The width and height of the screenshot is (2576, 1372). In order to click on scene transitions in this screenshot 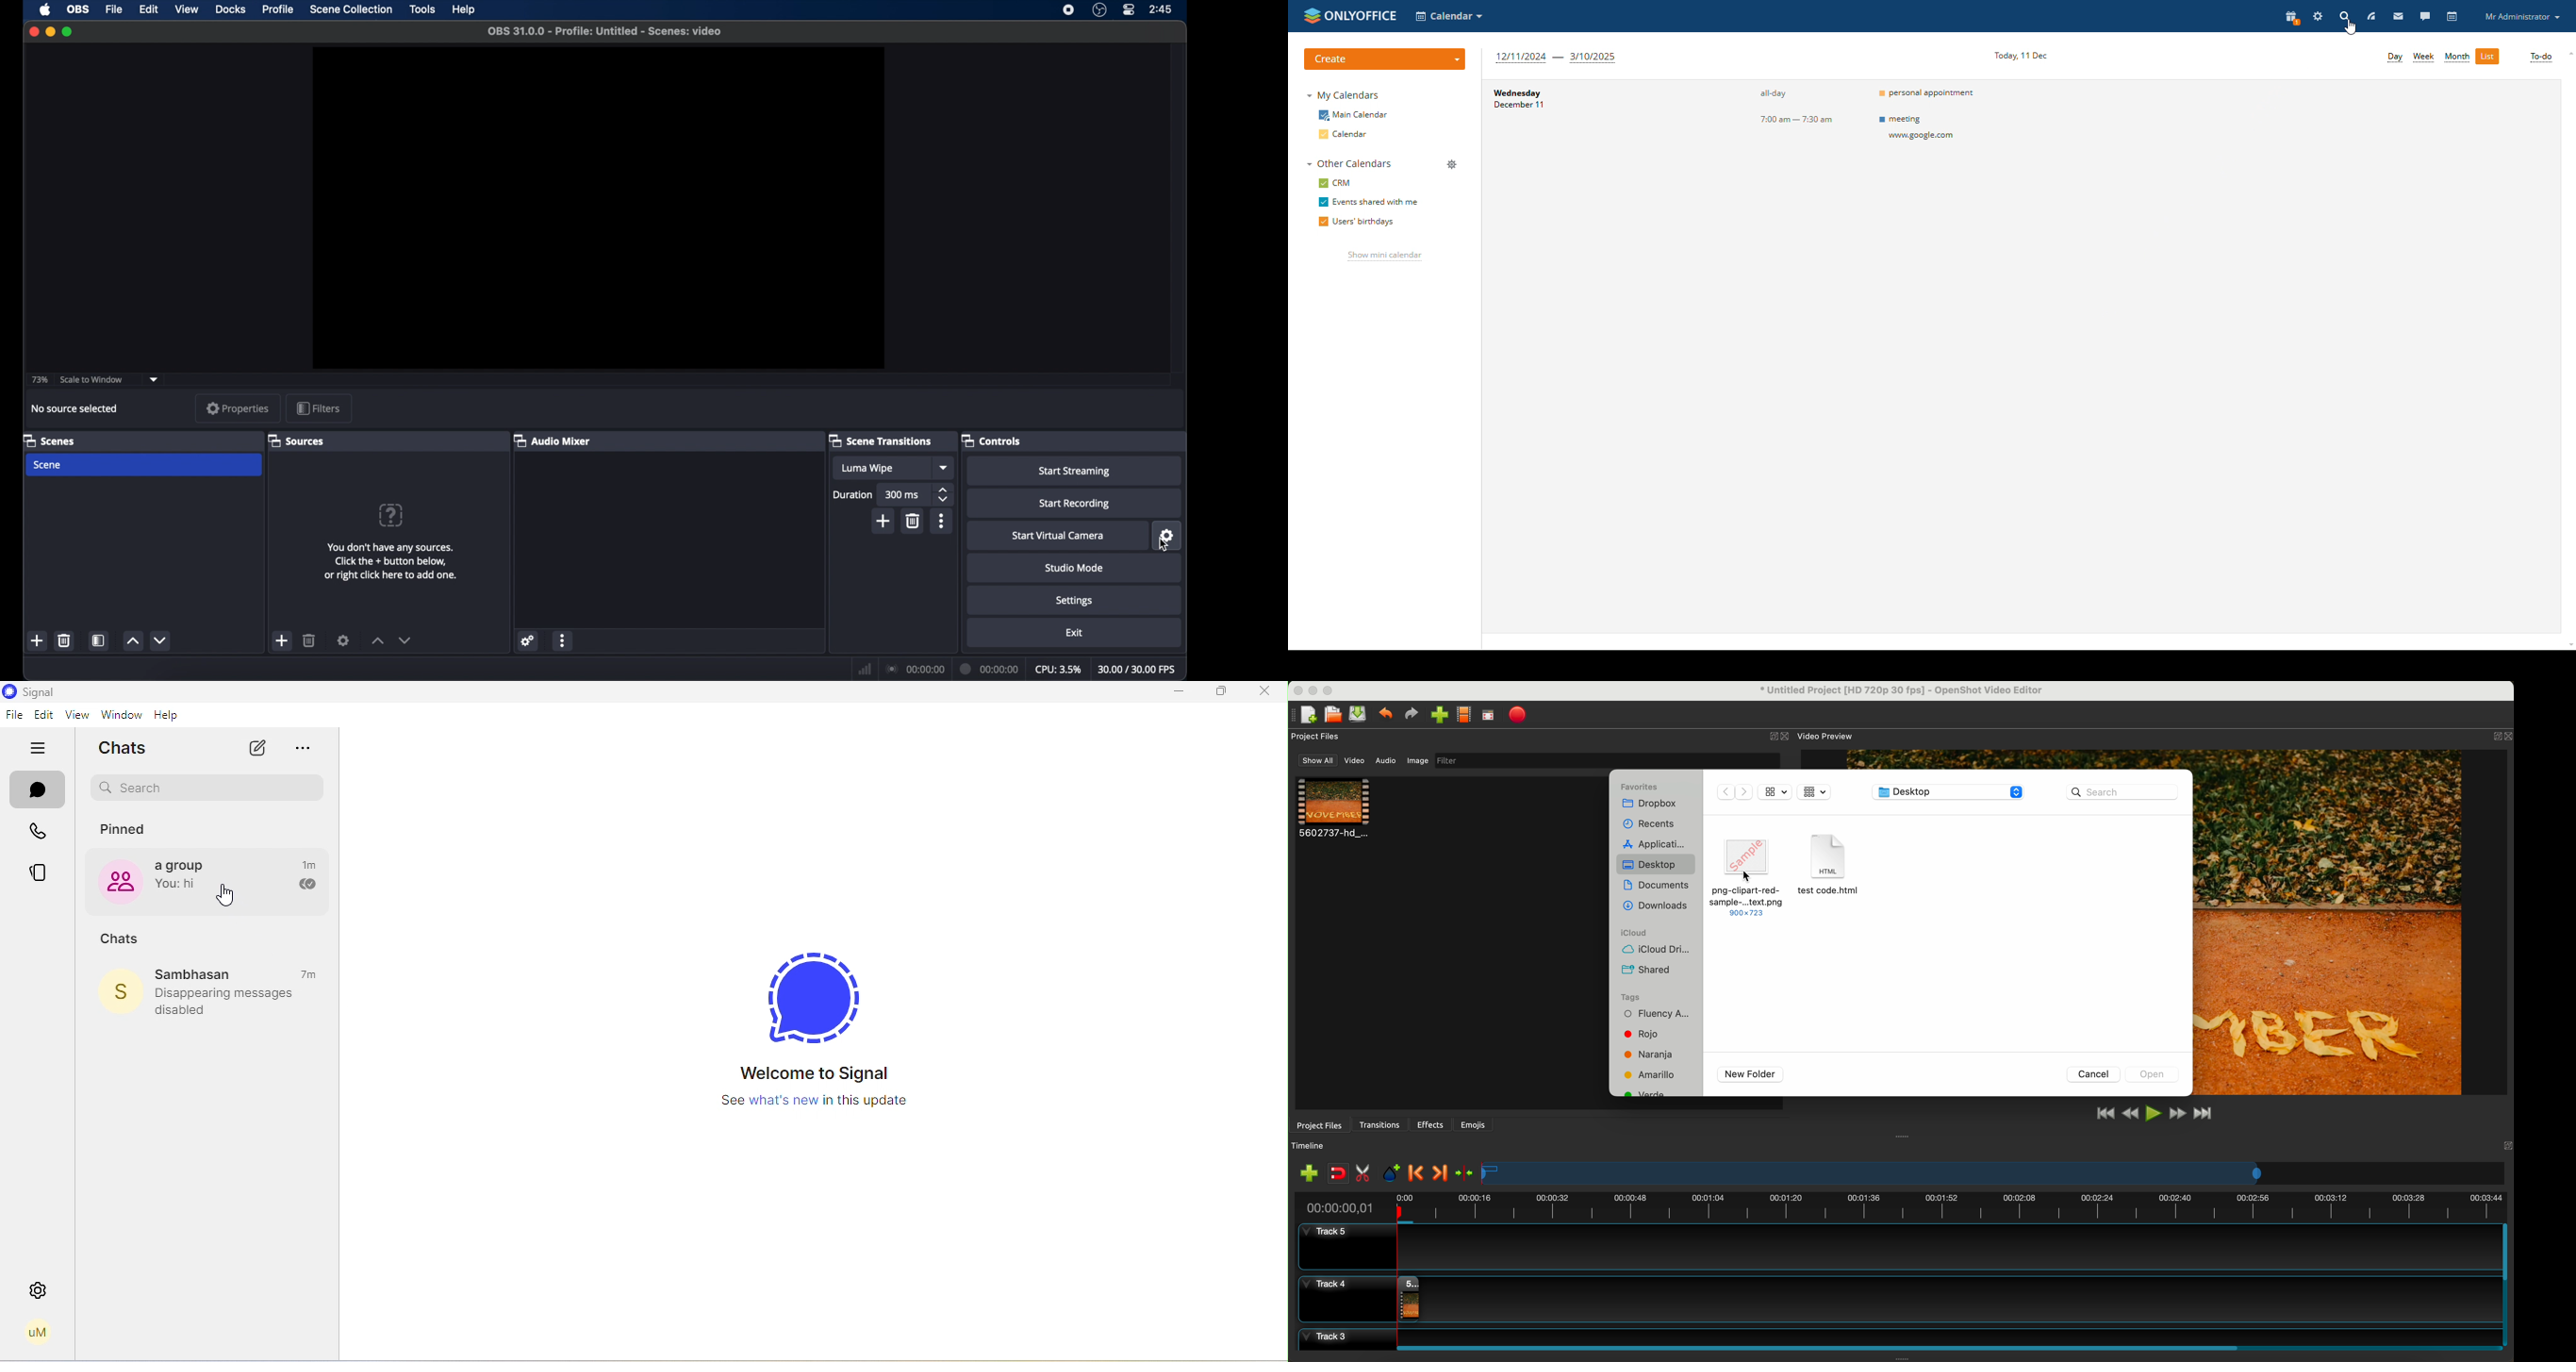, I will do `click(881, 441)`.